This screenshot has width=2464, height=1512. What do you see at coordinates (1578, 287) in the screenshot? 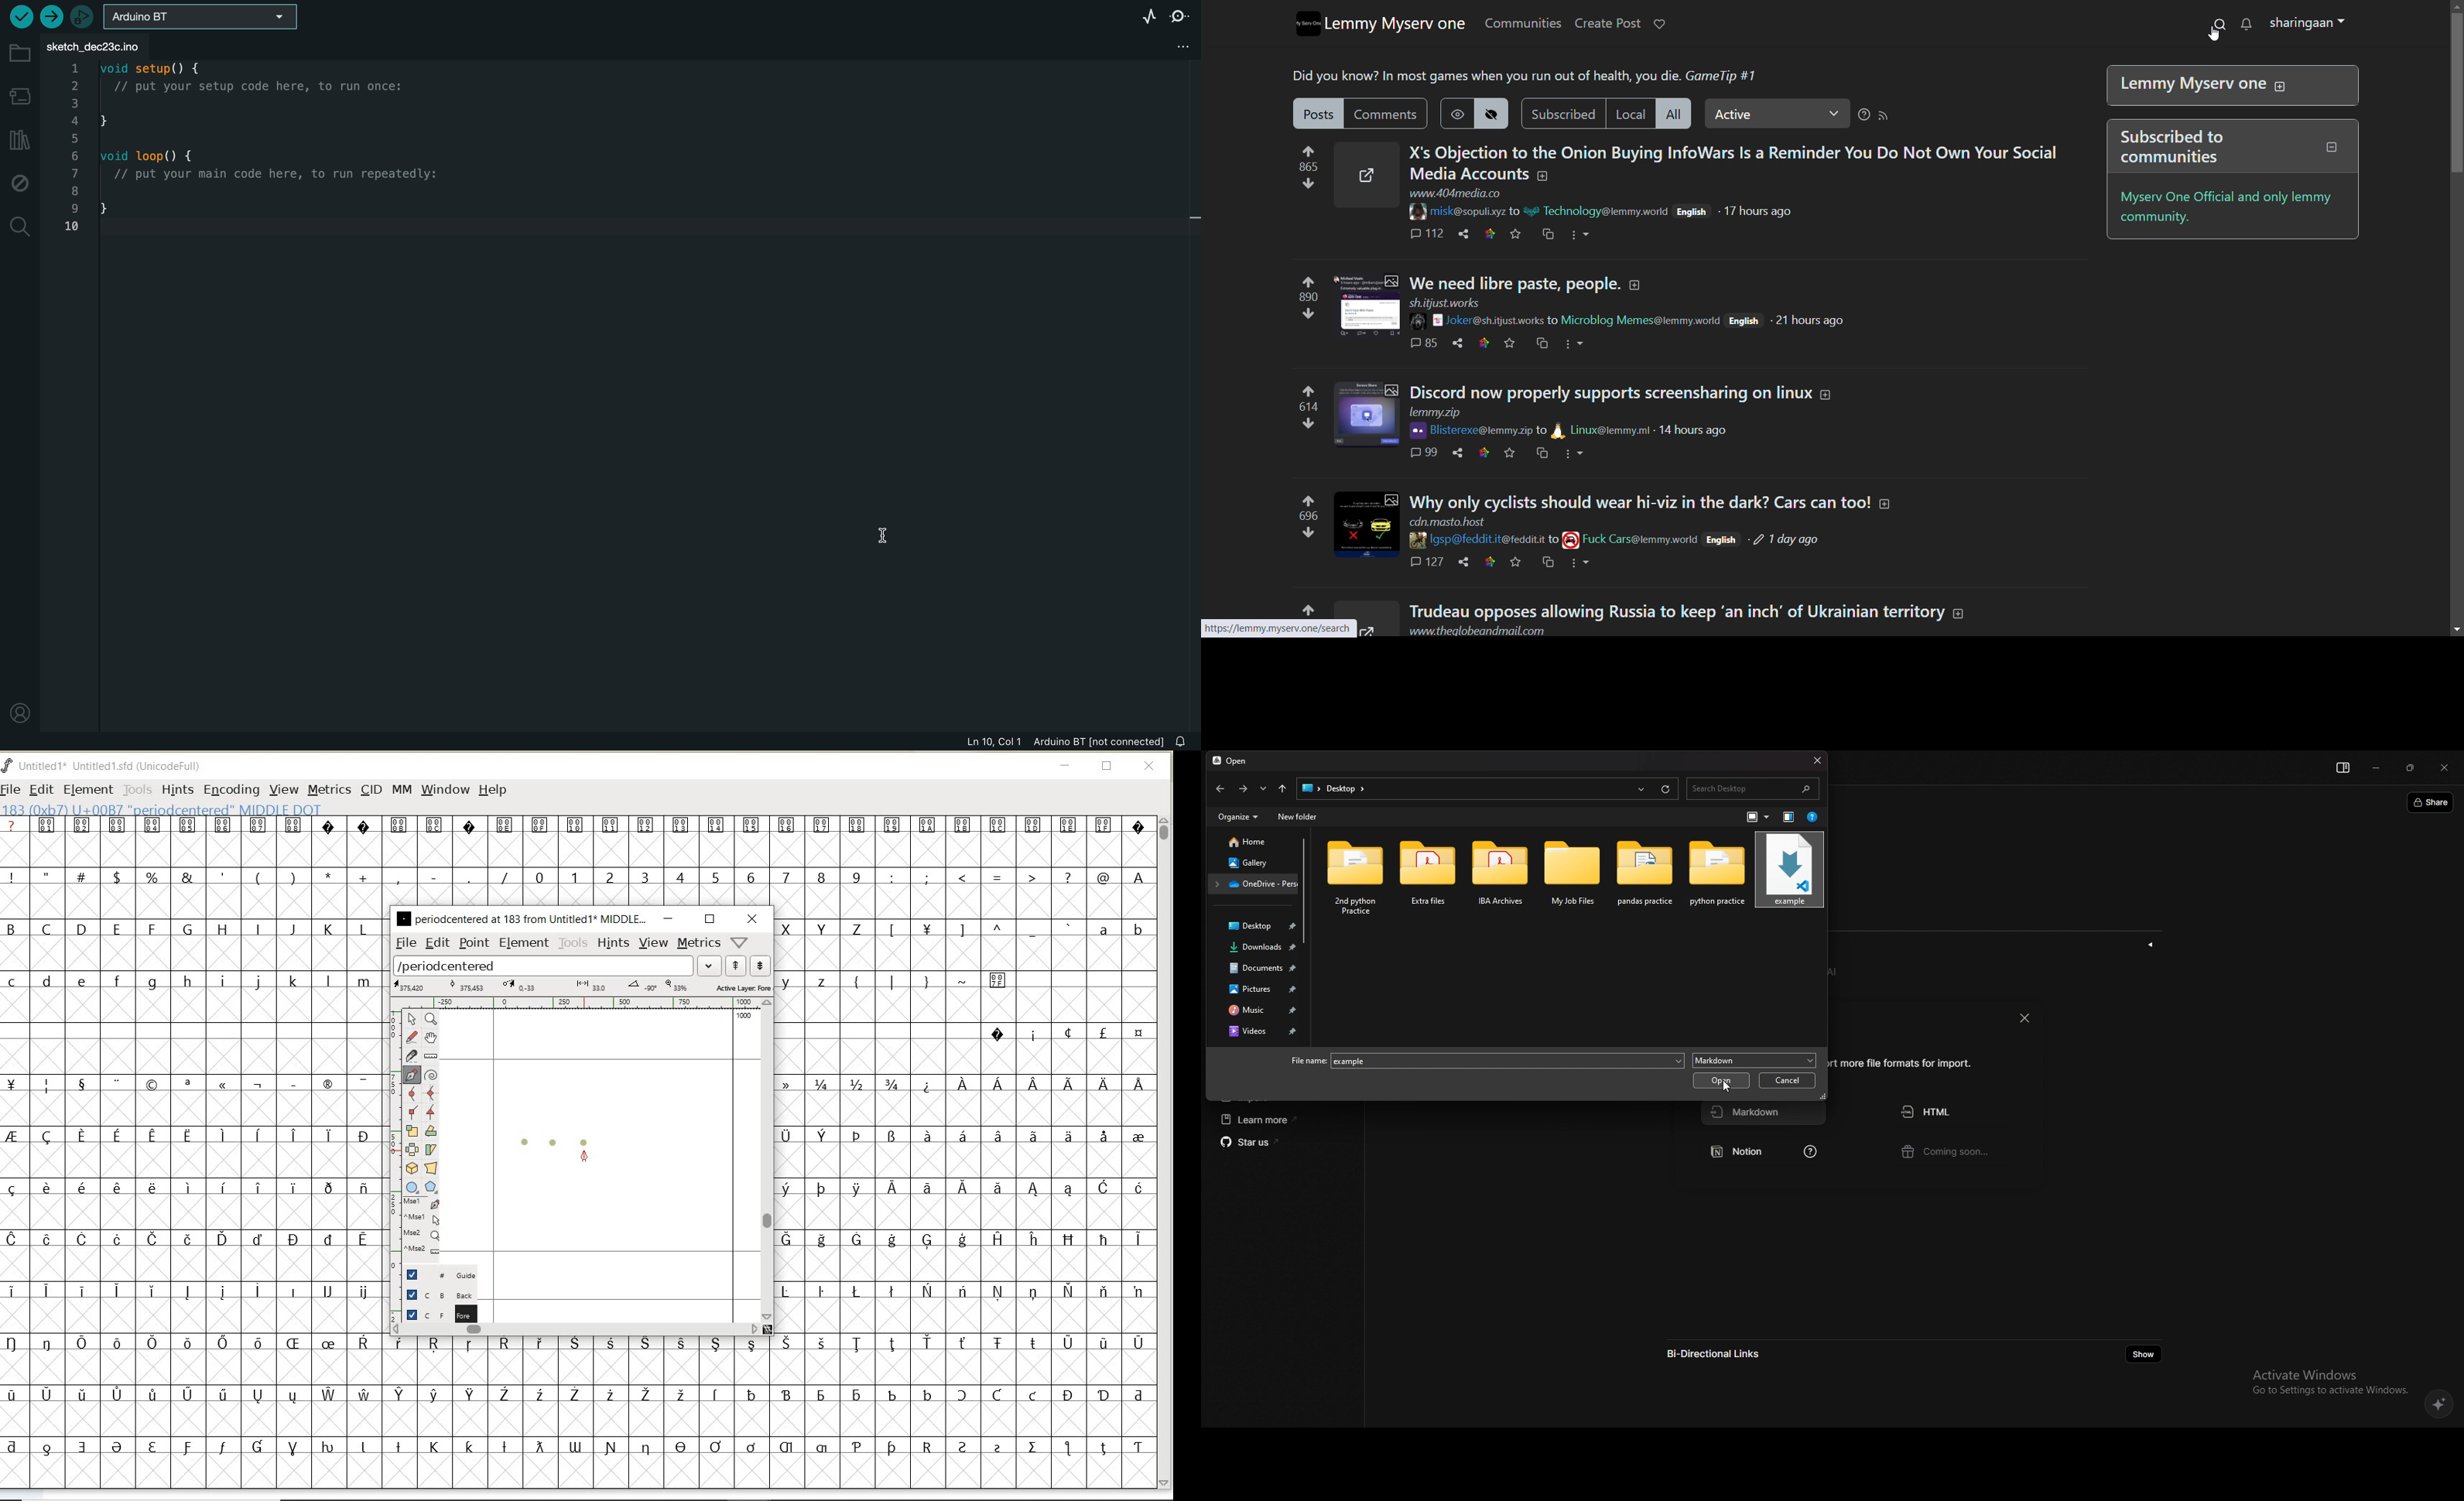
I see `Post on "We need libre paste, people."` at bounding box center [1578, 287].